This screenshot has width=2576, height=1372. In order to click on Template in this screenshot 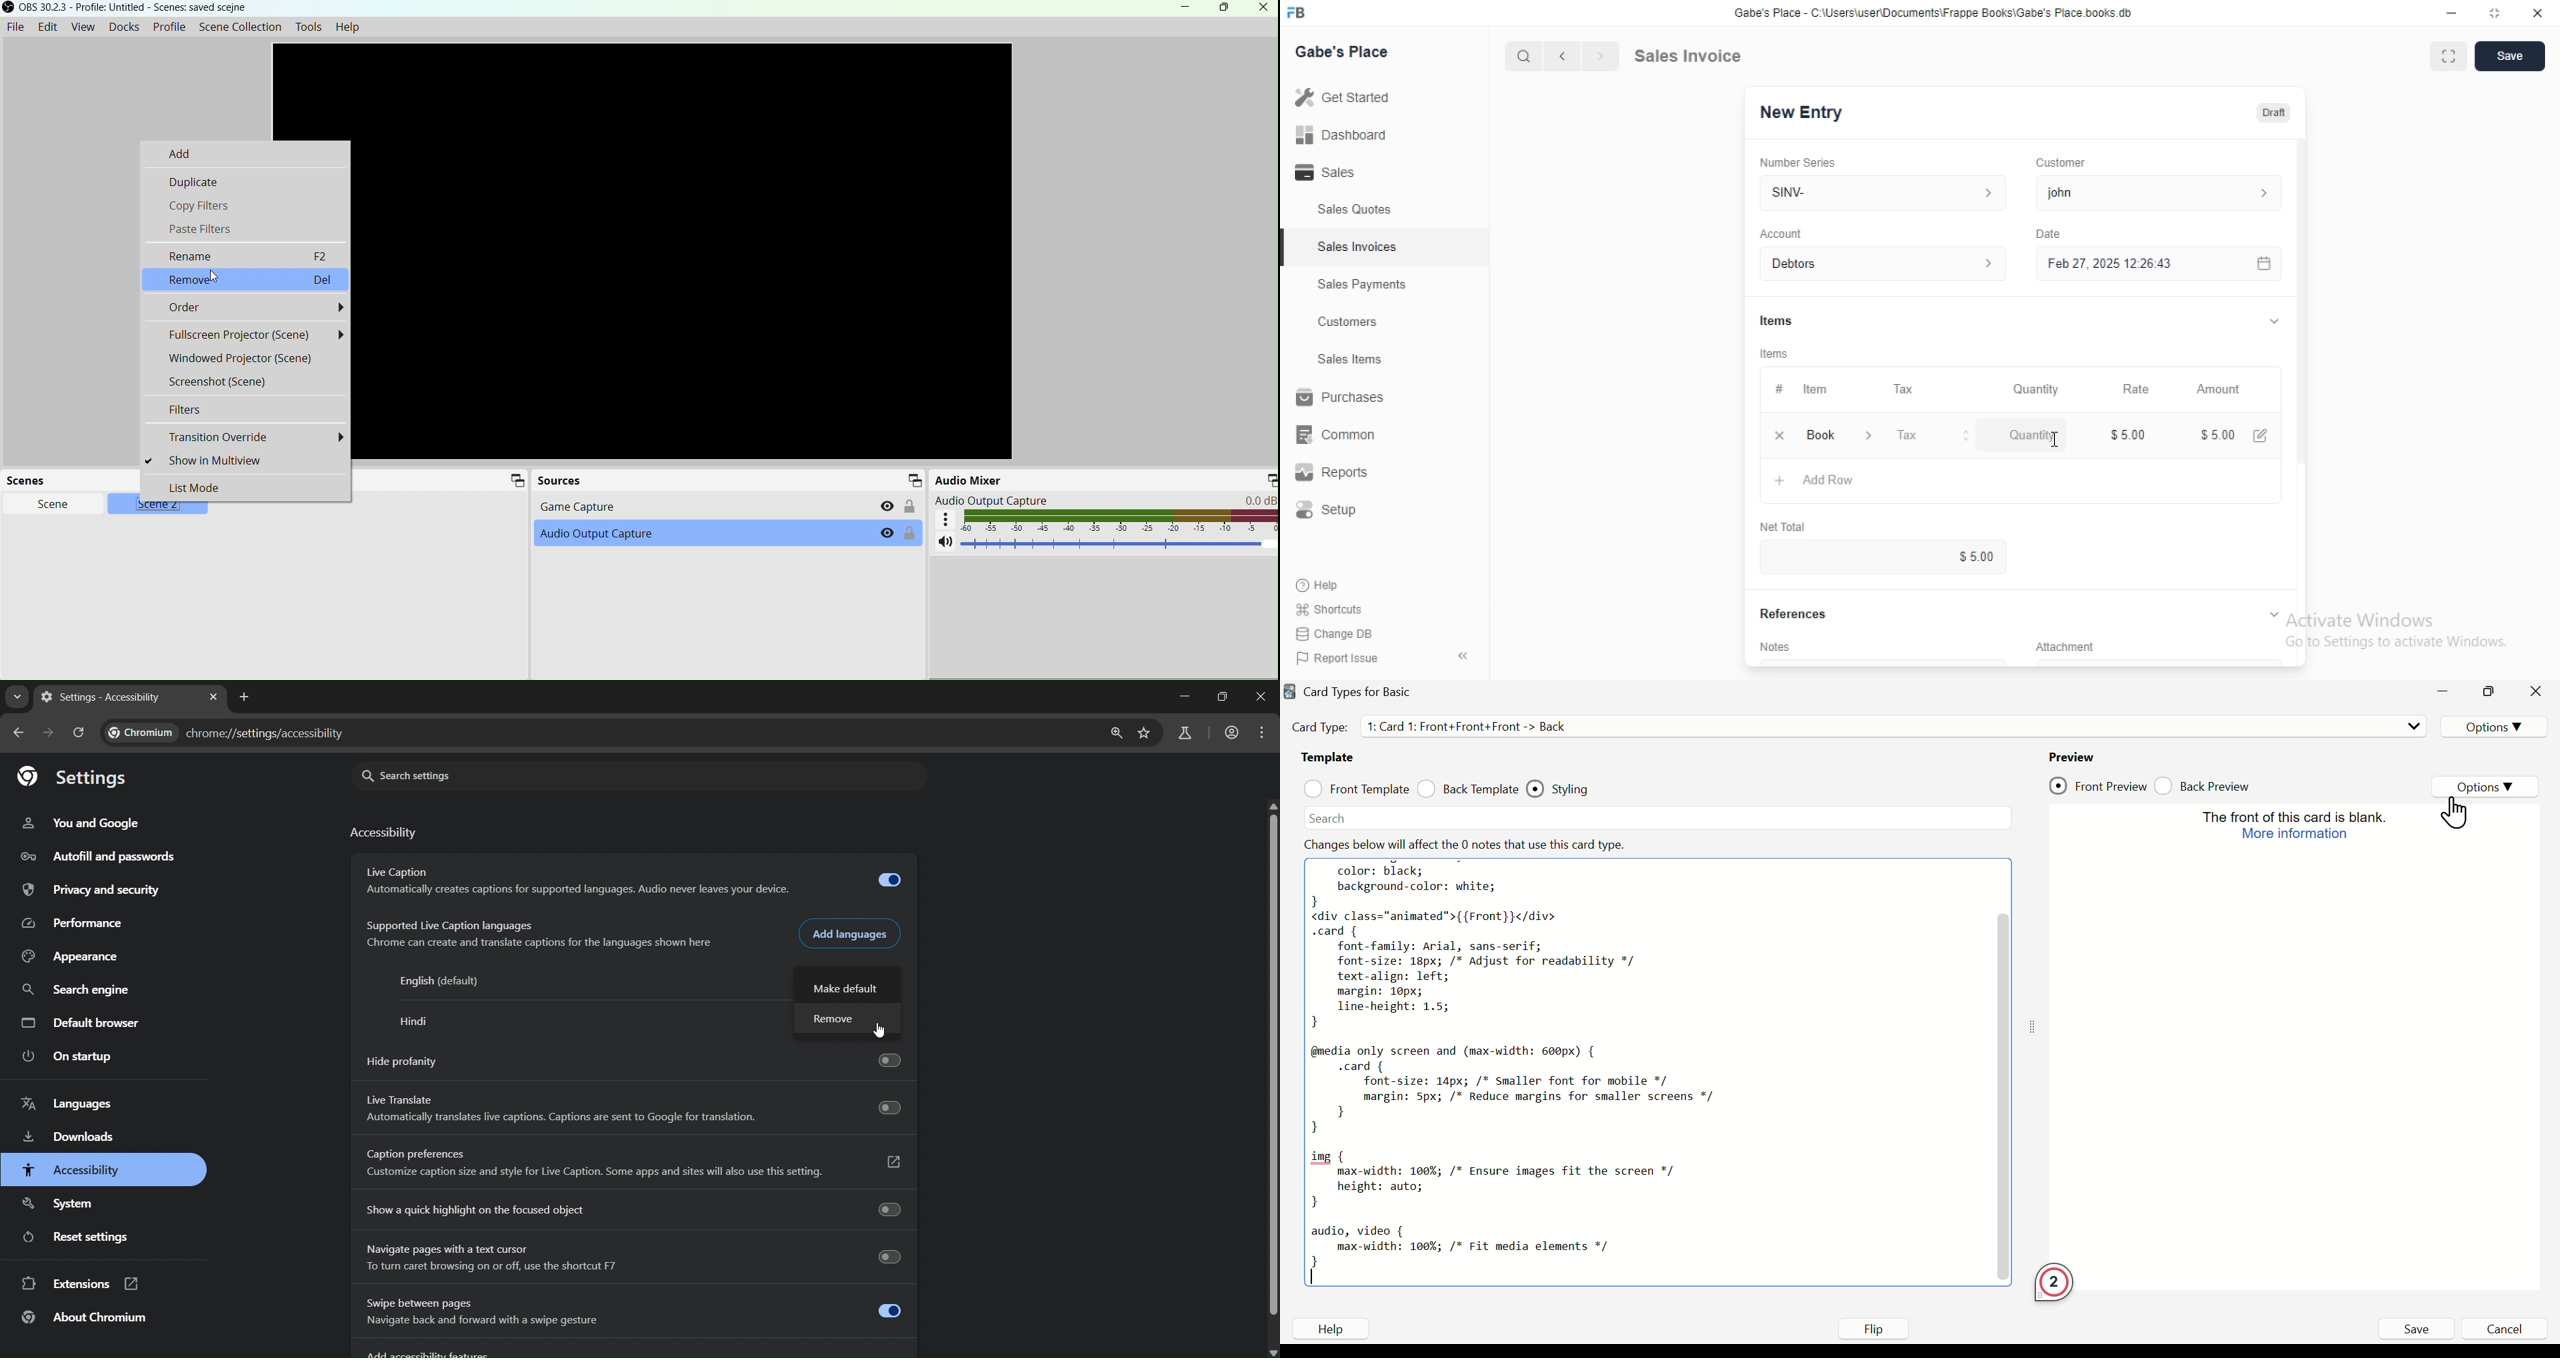, I will do `click(1328, 759)`.